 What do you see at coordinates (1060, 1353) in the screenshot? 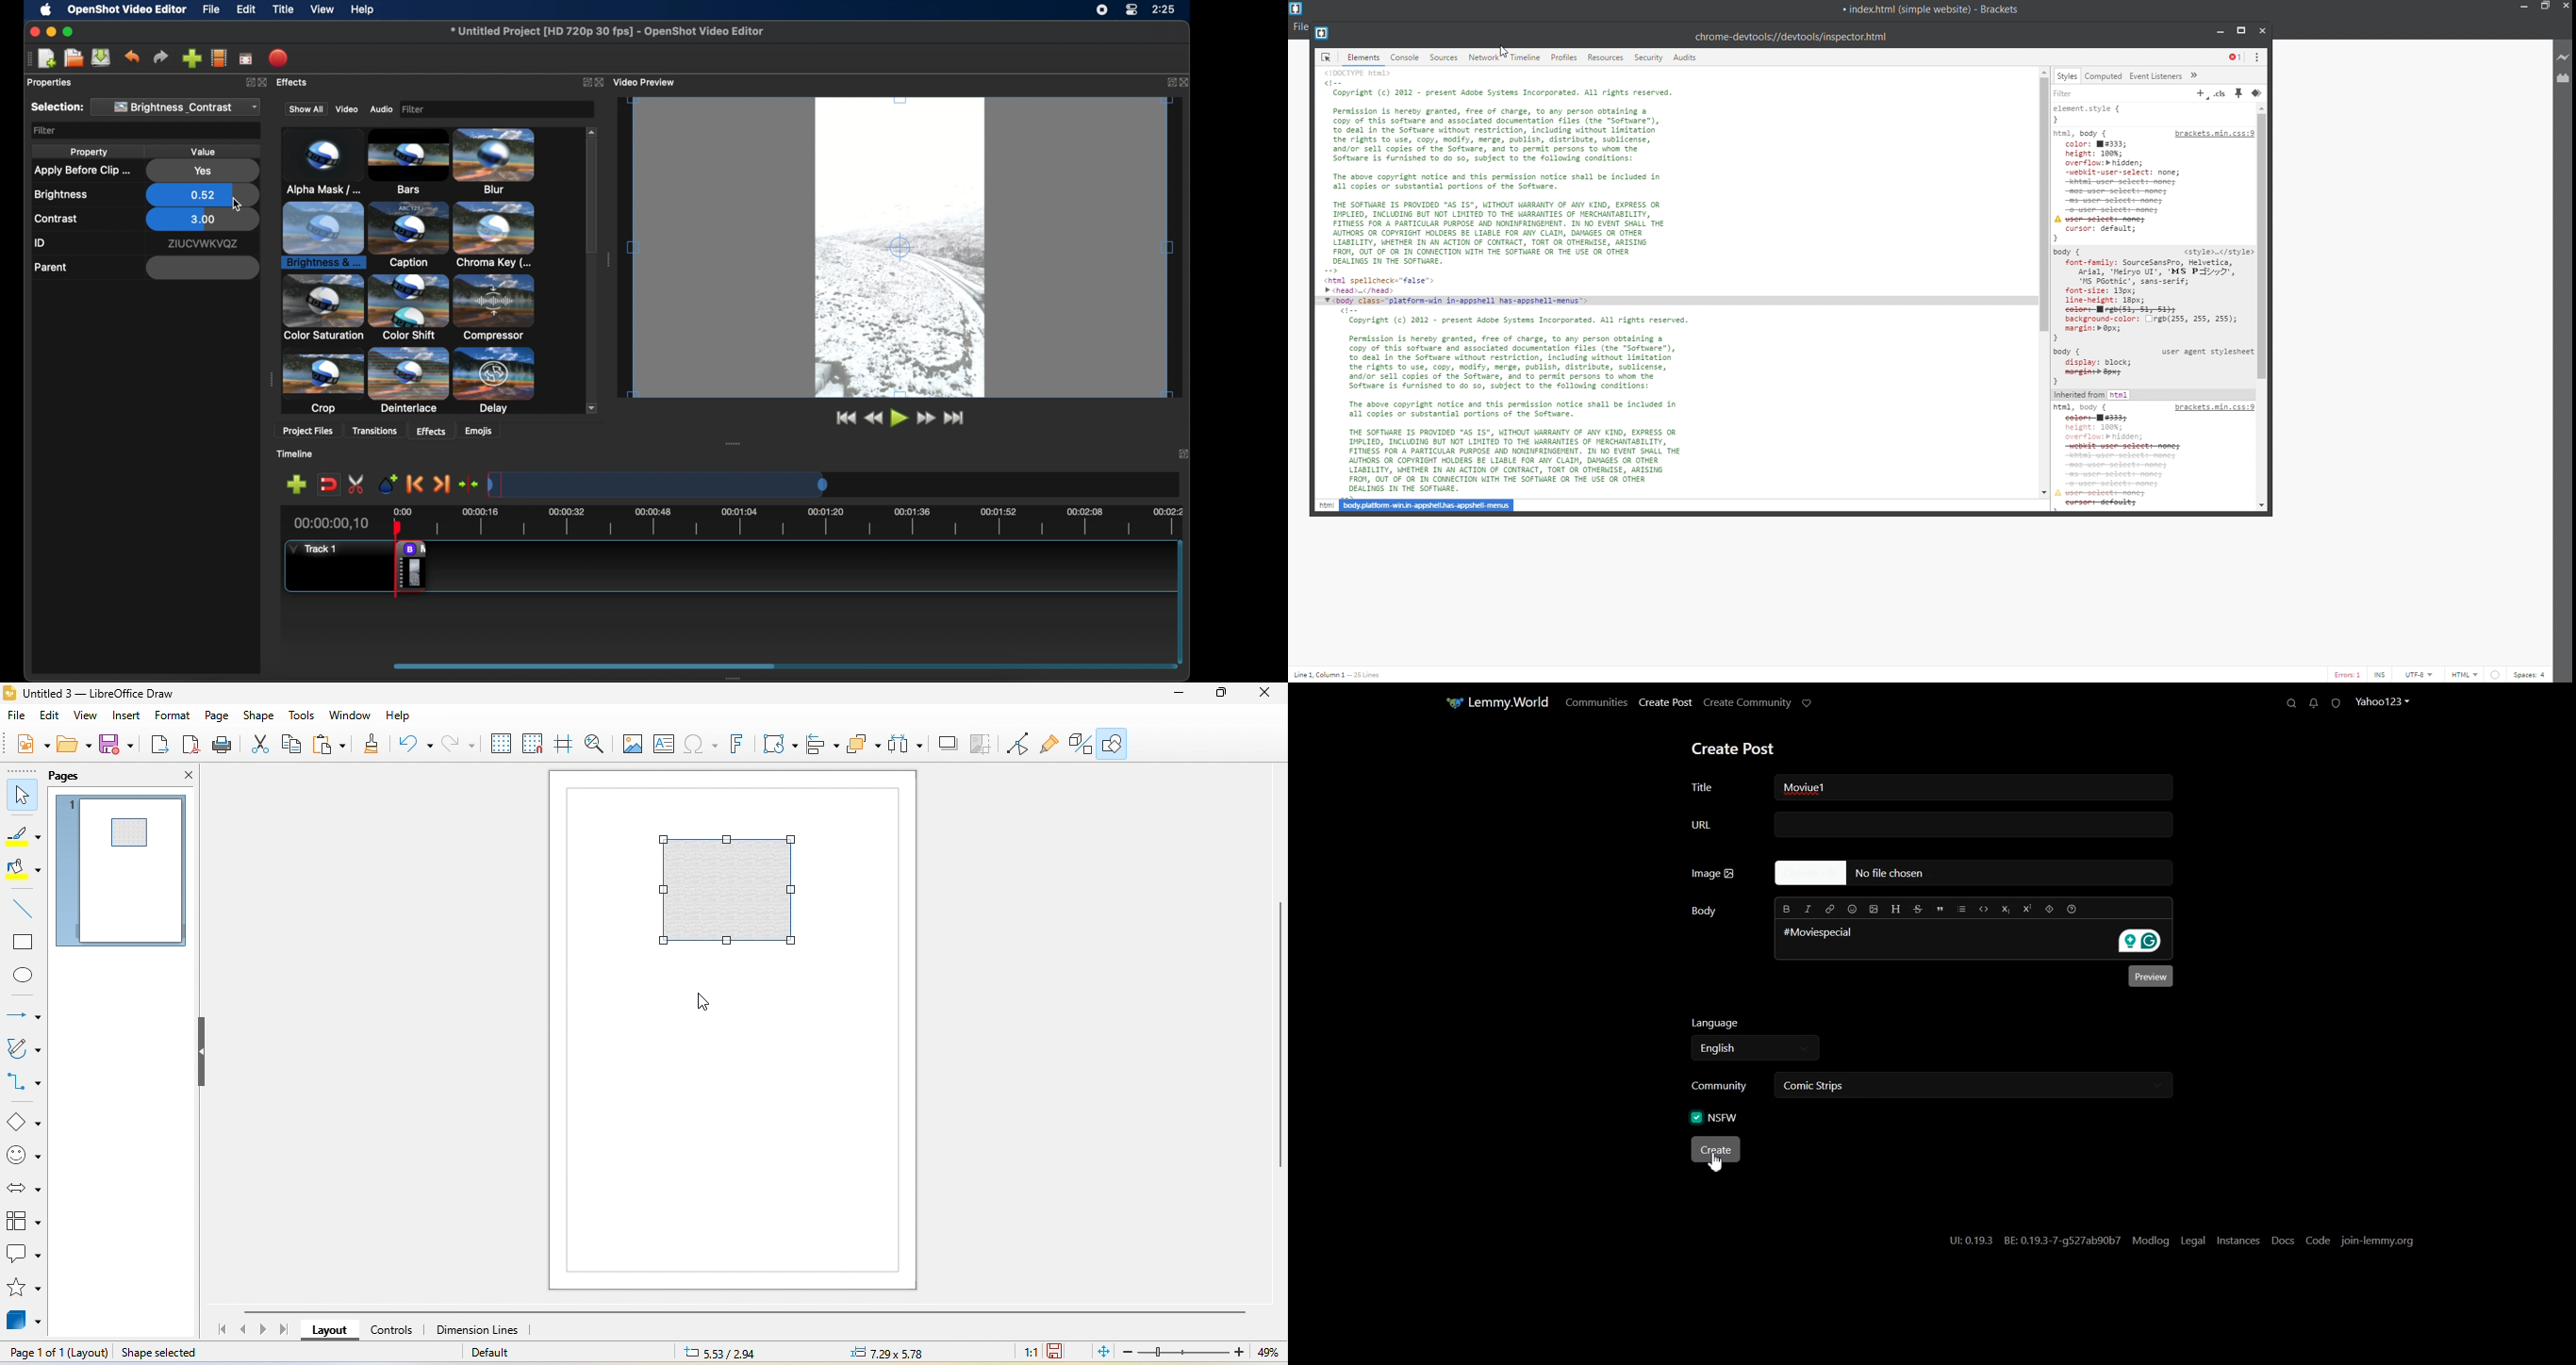
I see `since the last save` at bounding box center [1060, 1353].